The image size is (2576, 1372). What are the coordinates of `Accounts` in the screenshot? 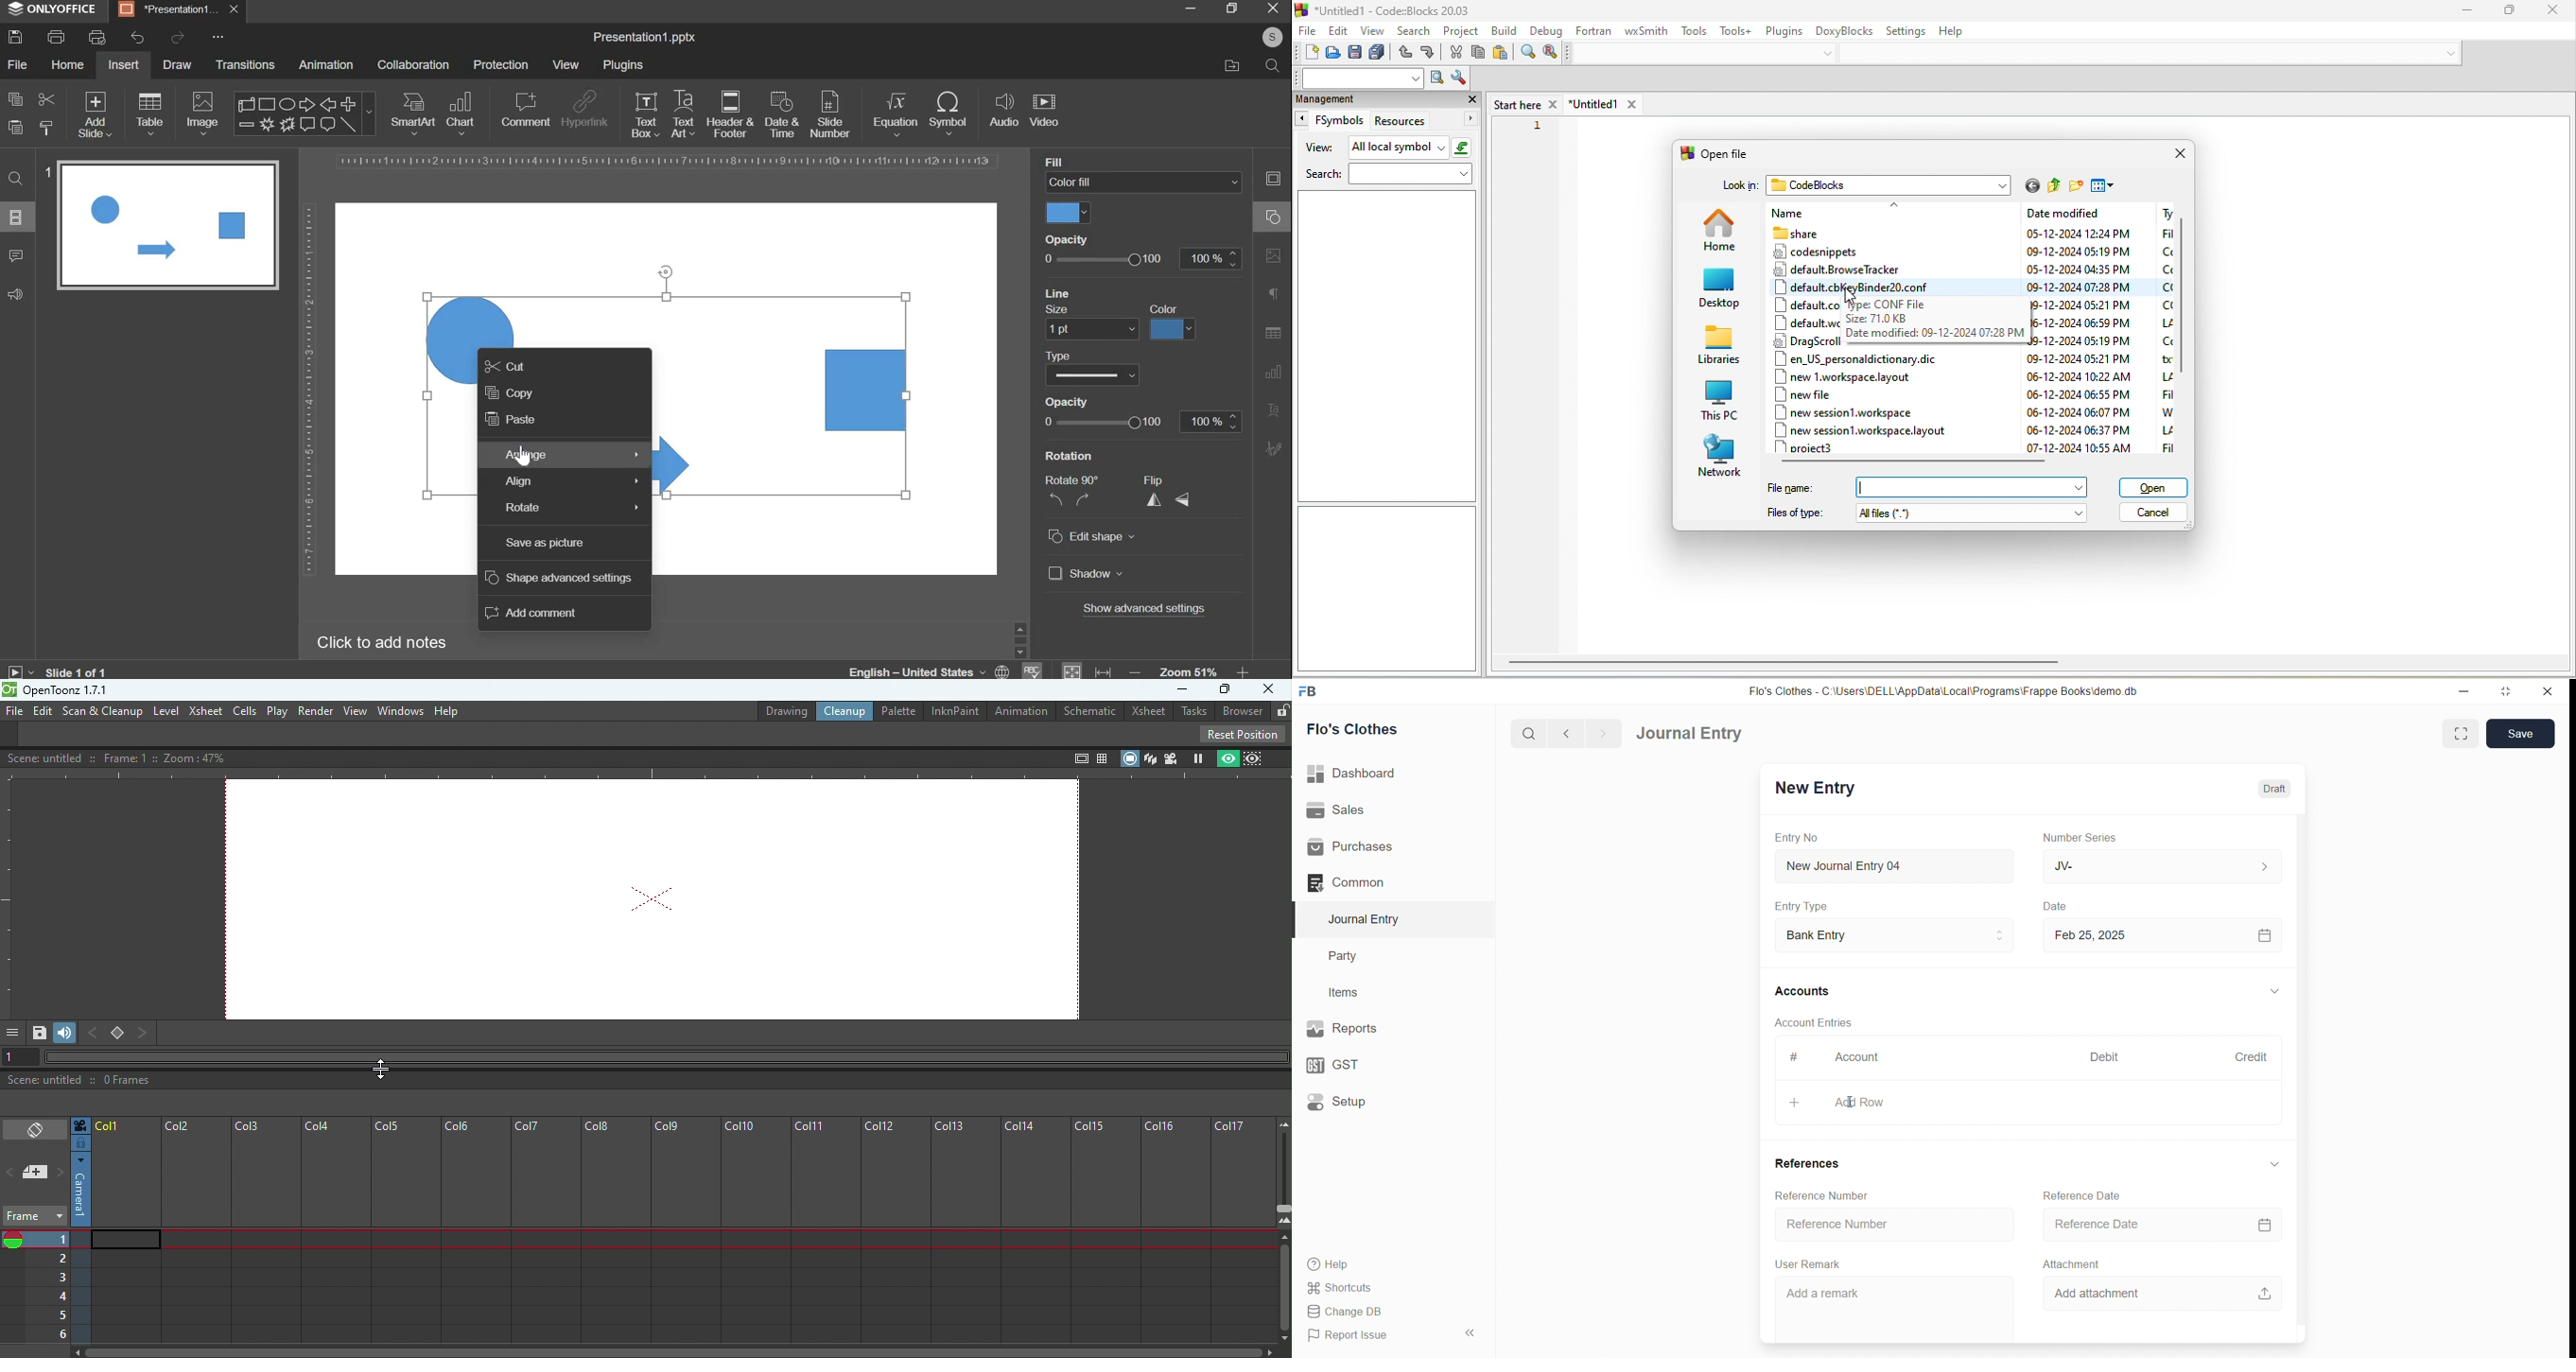 It's located at (1811, 990).